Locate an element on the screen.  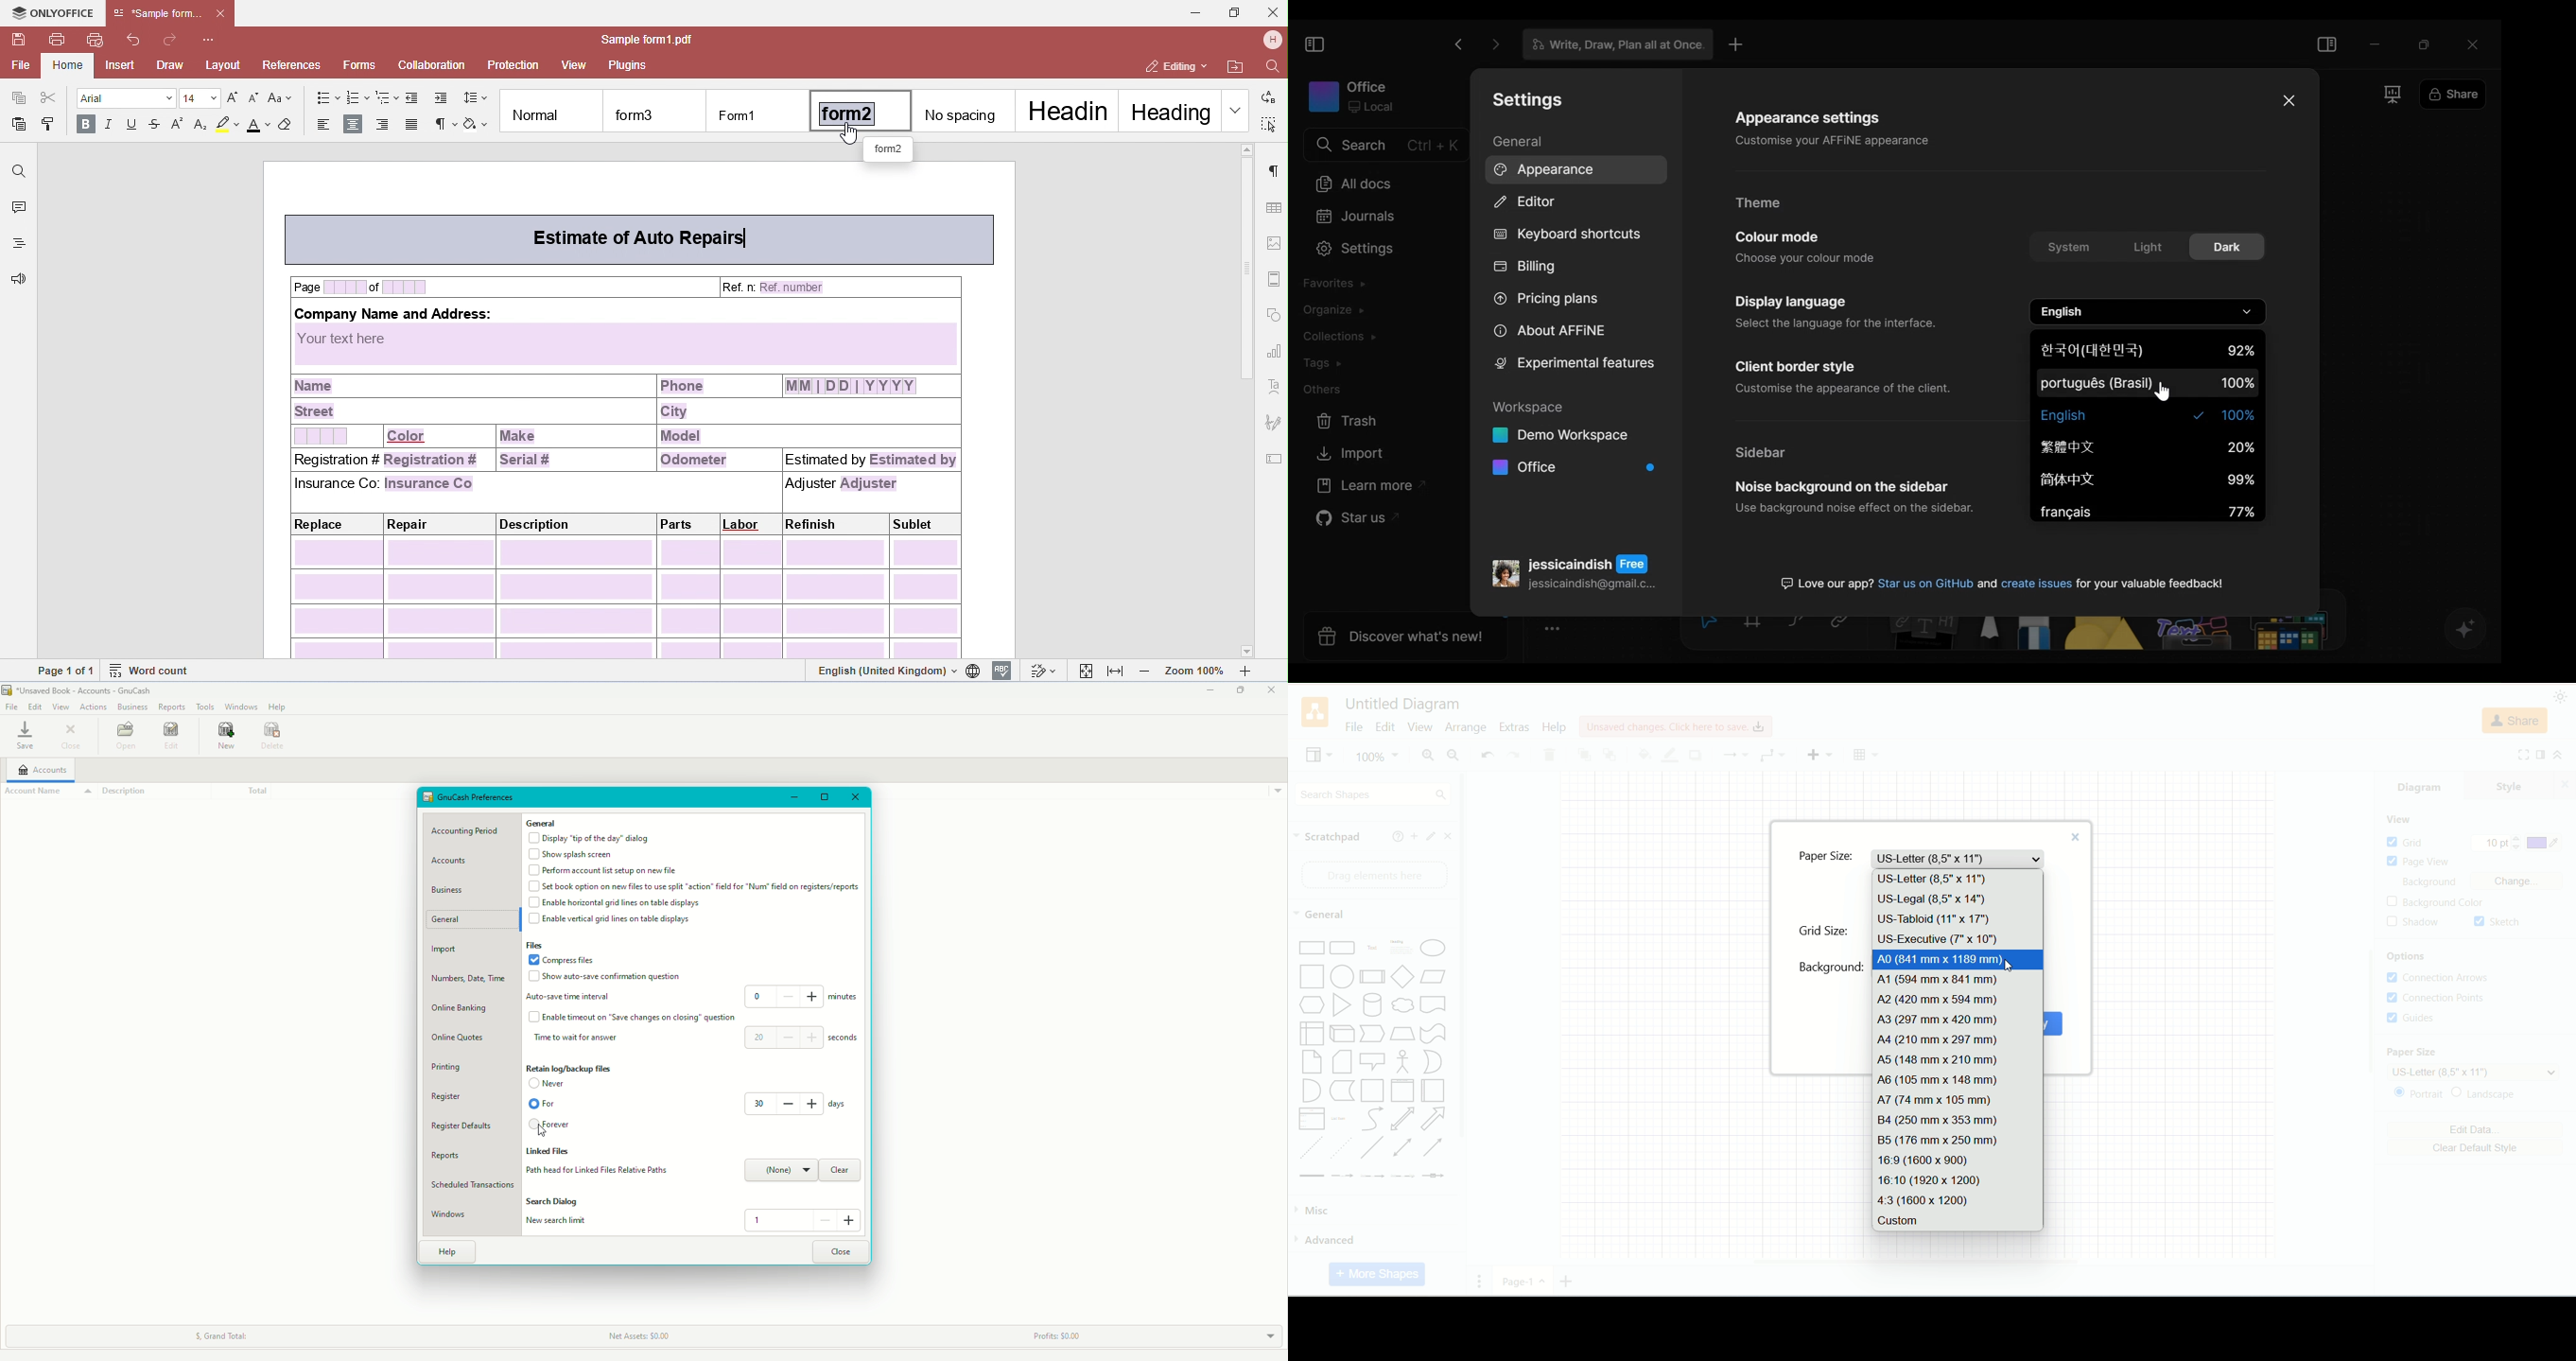
For is located at coordinates (541, 1105).